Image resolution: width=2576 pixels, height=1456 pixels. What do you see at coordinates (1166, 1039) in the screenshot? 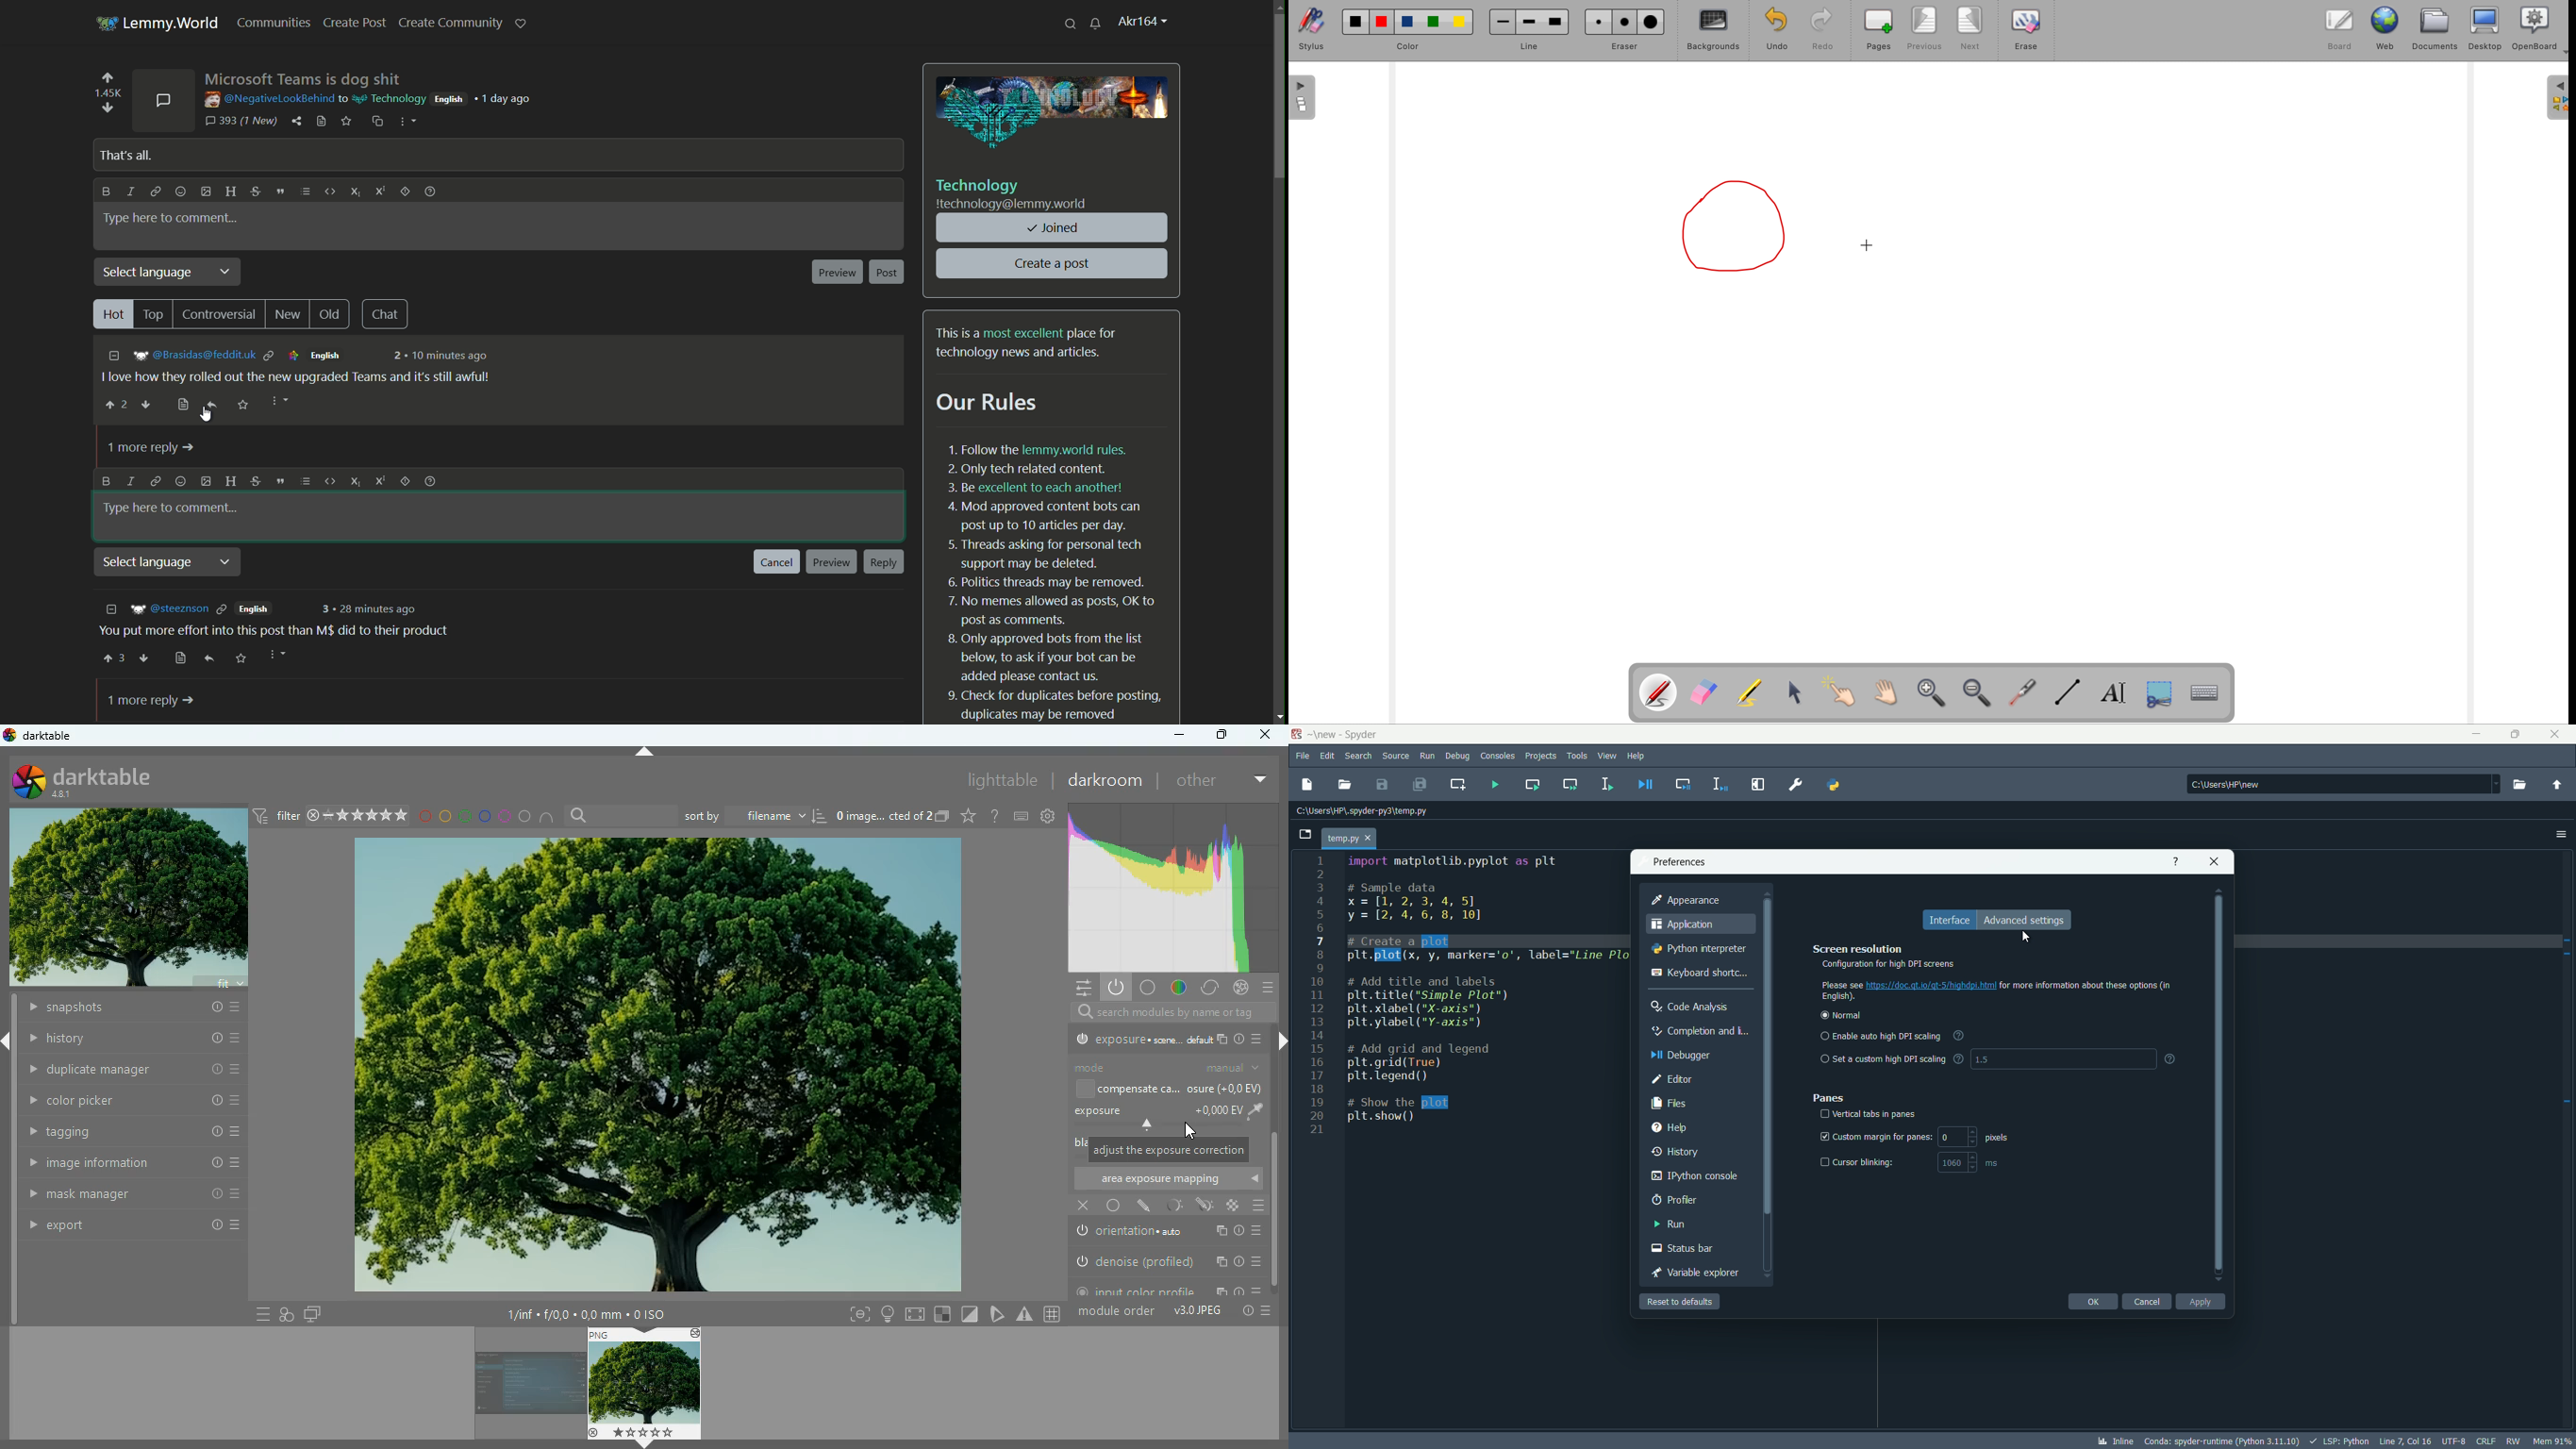
I see `output profile` at bounding box center [1166, 1039].